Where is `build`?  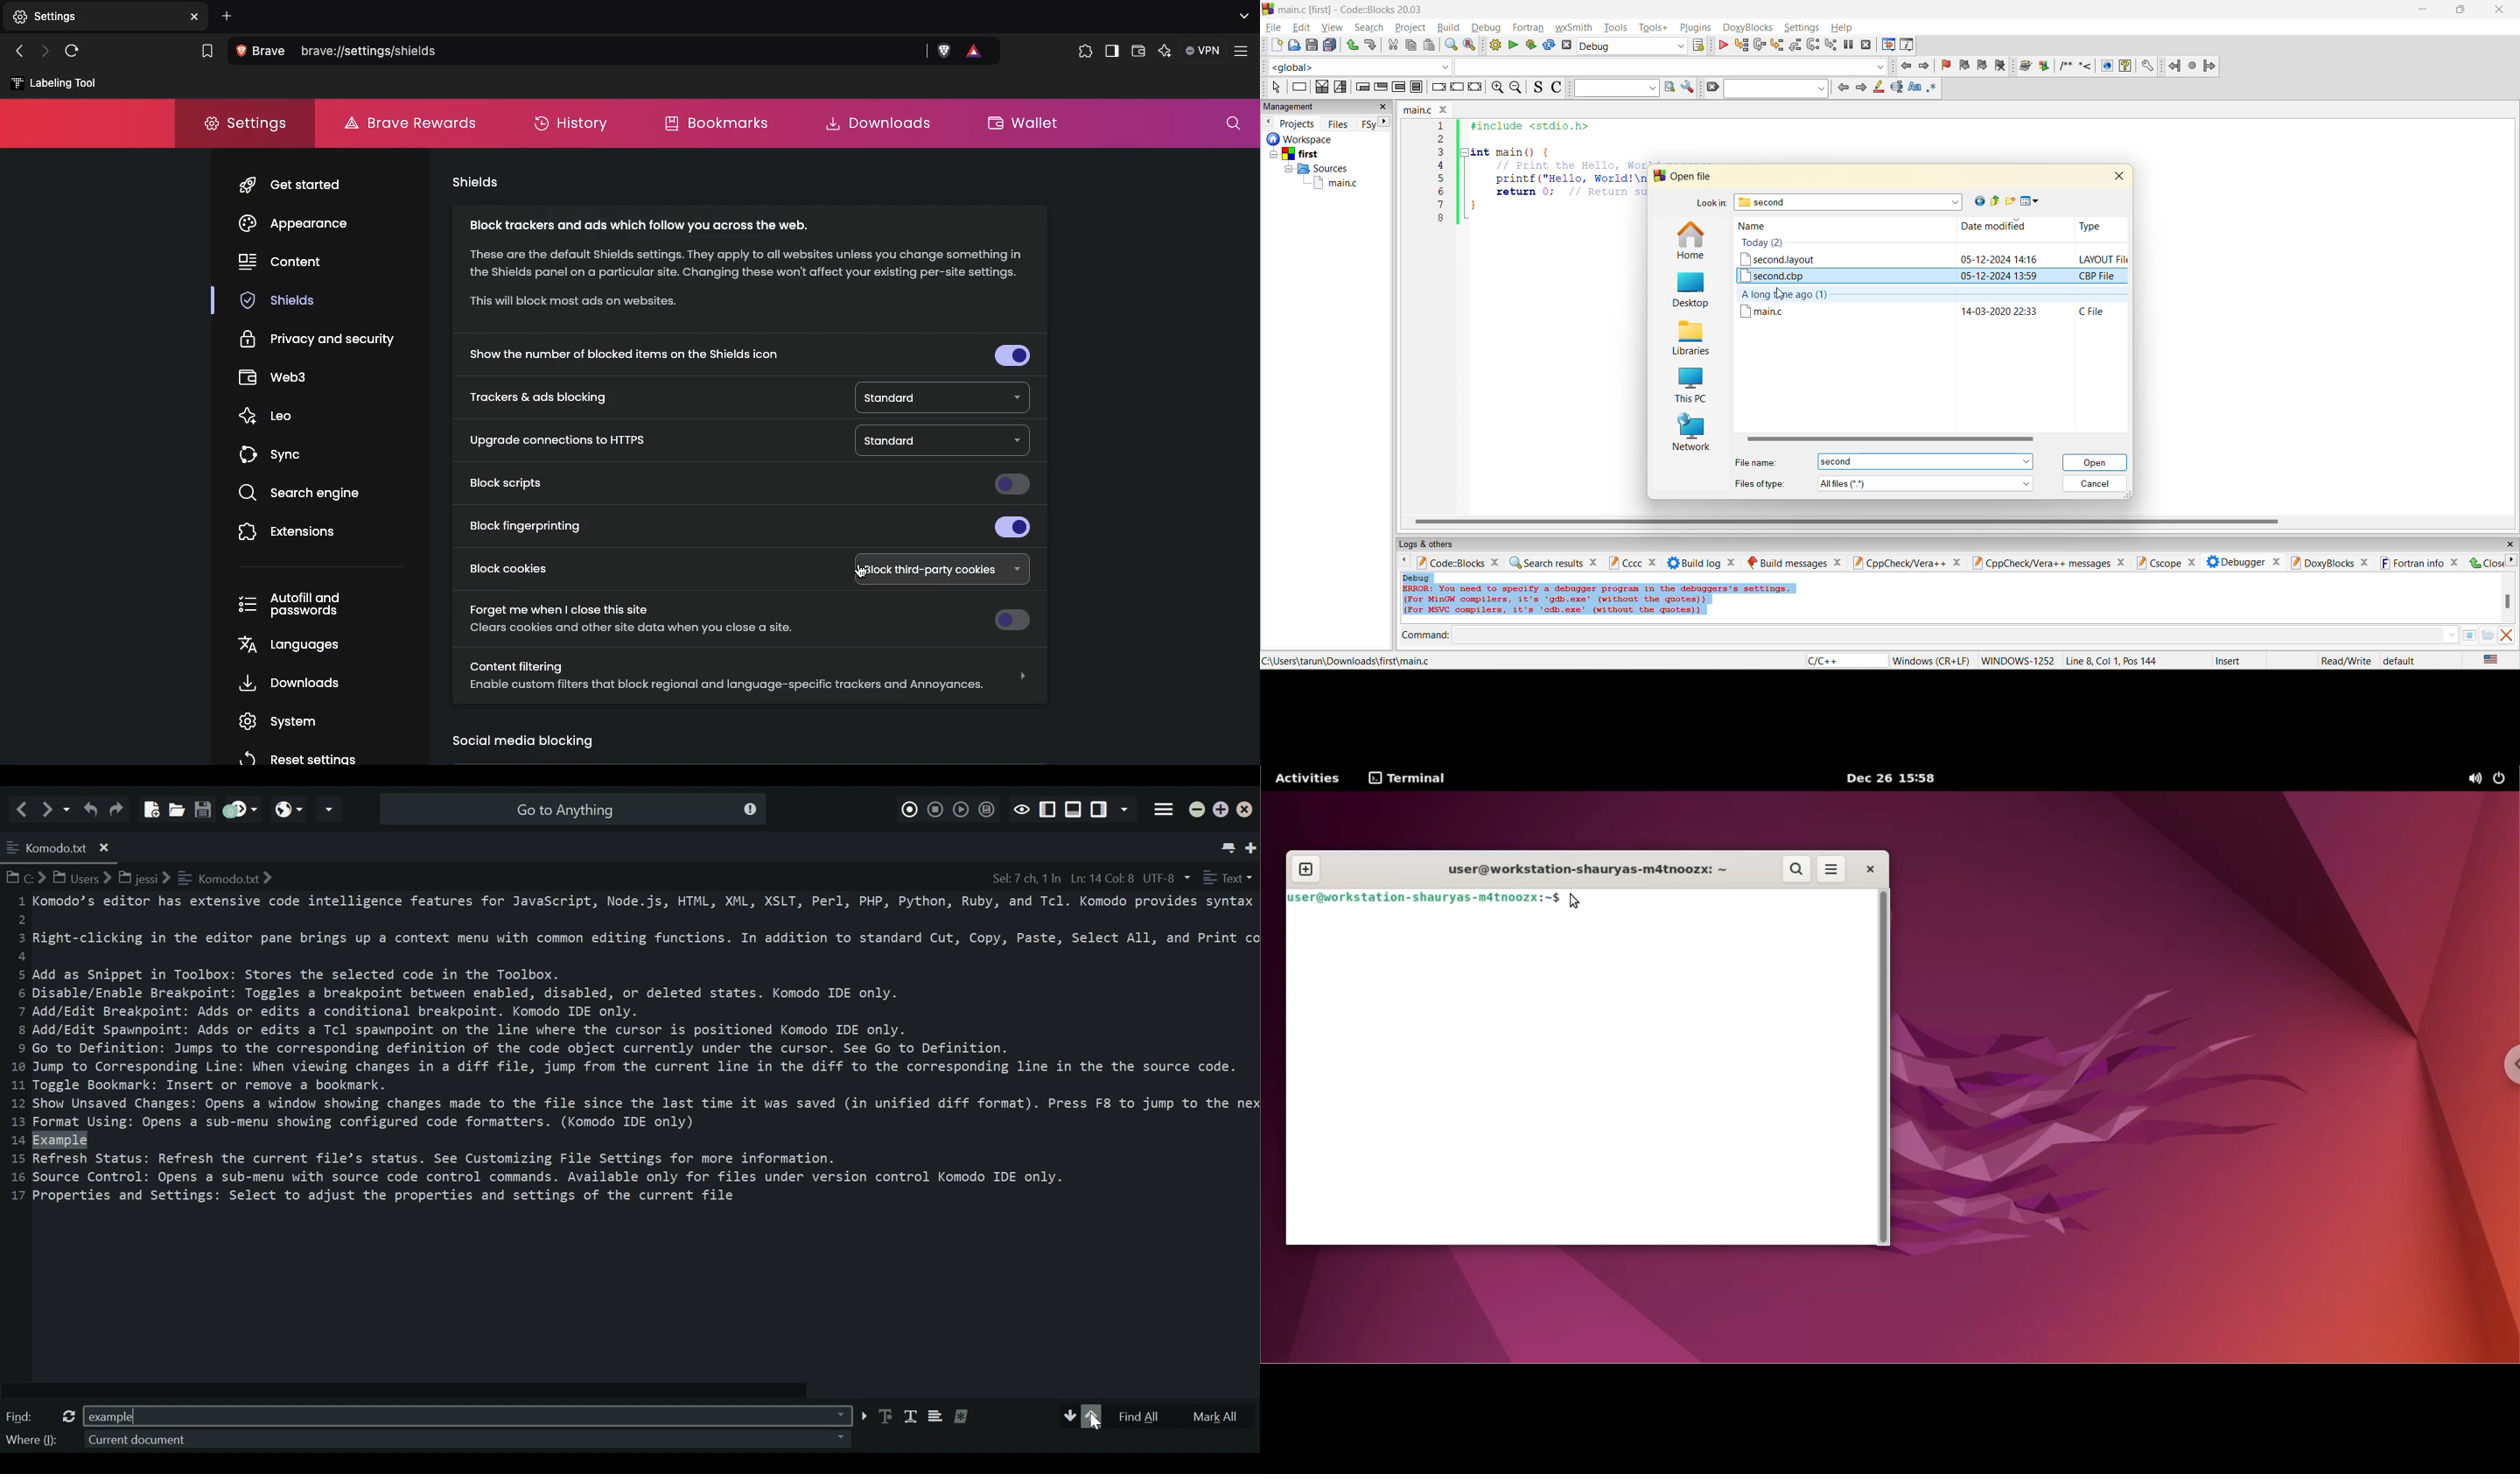
build is located at coordinates (1448, 27).